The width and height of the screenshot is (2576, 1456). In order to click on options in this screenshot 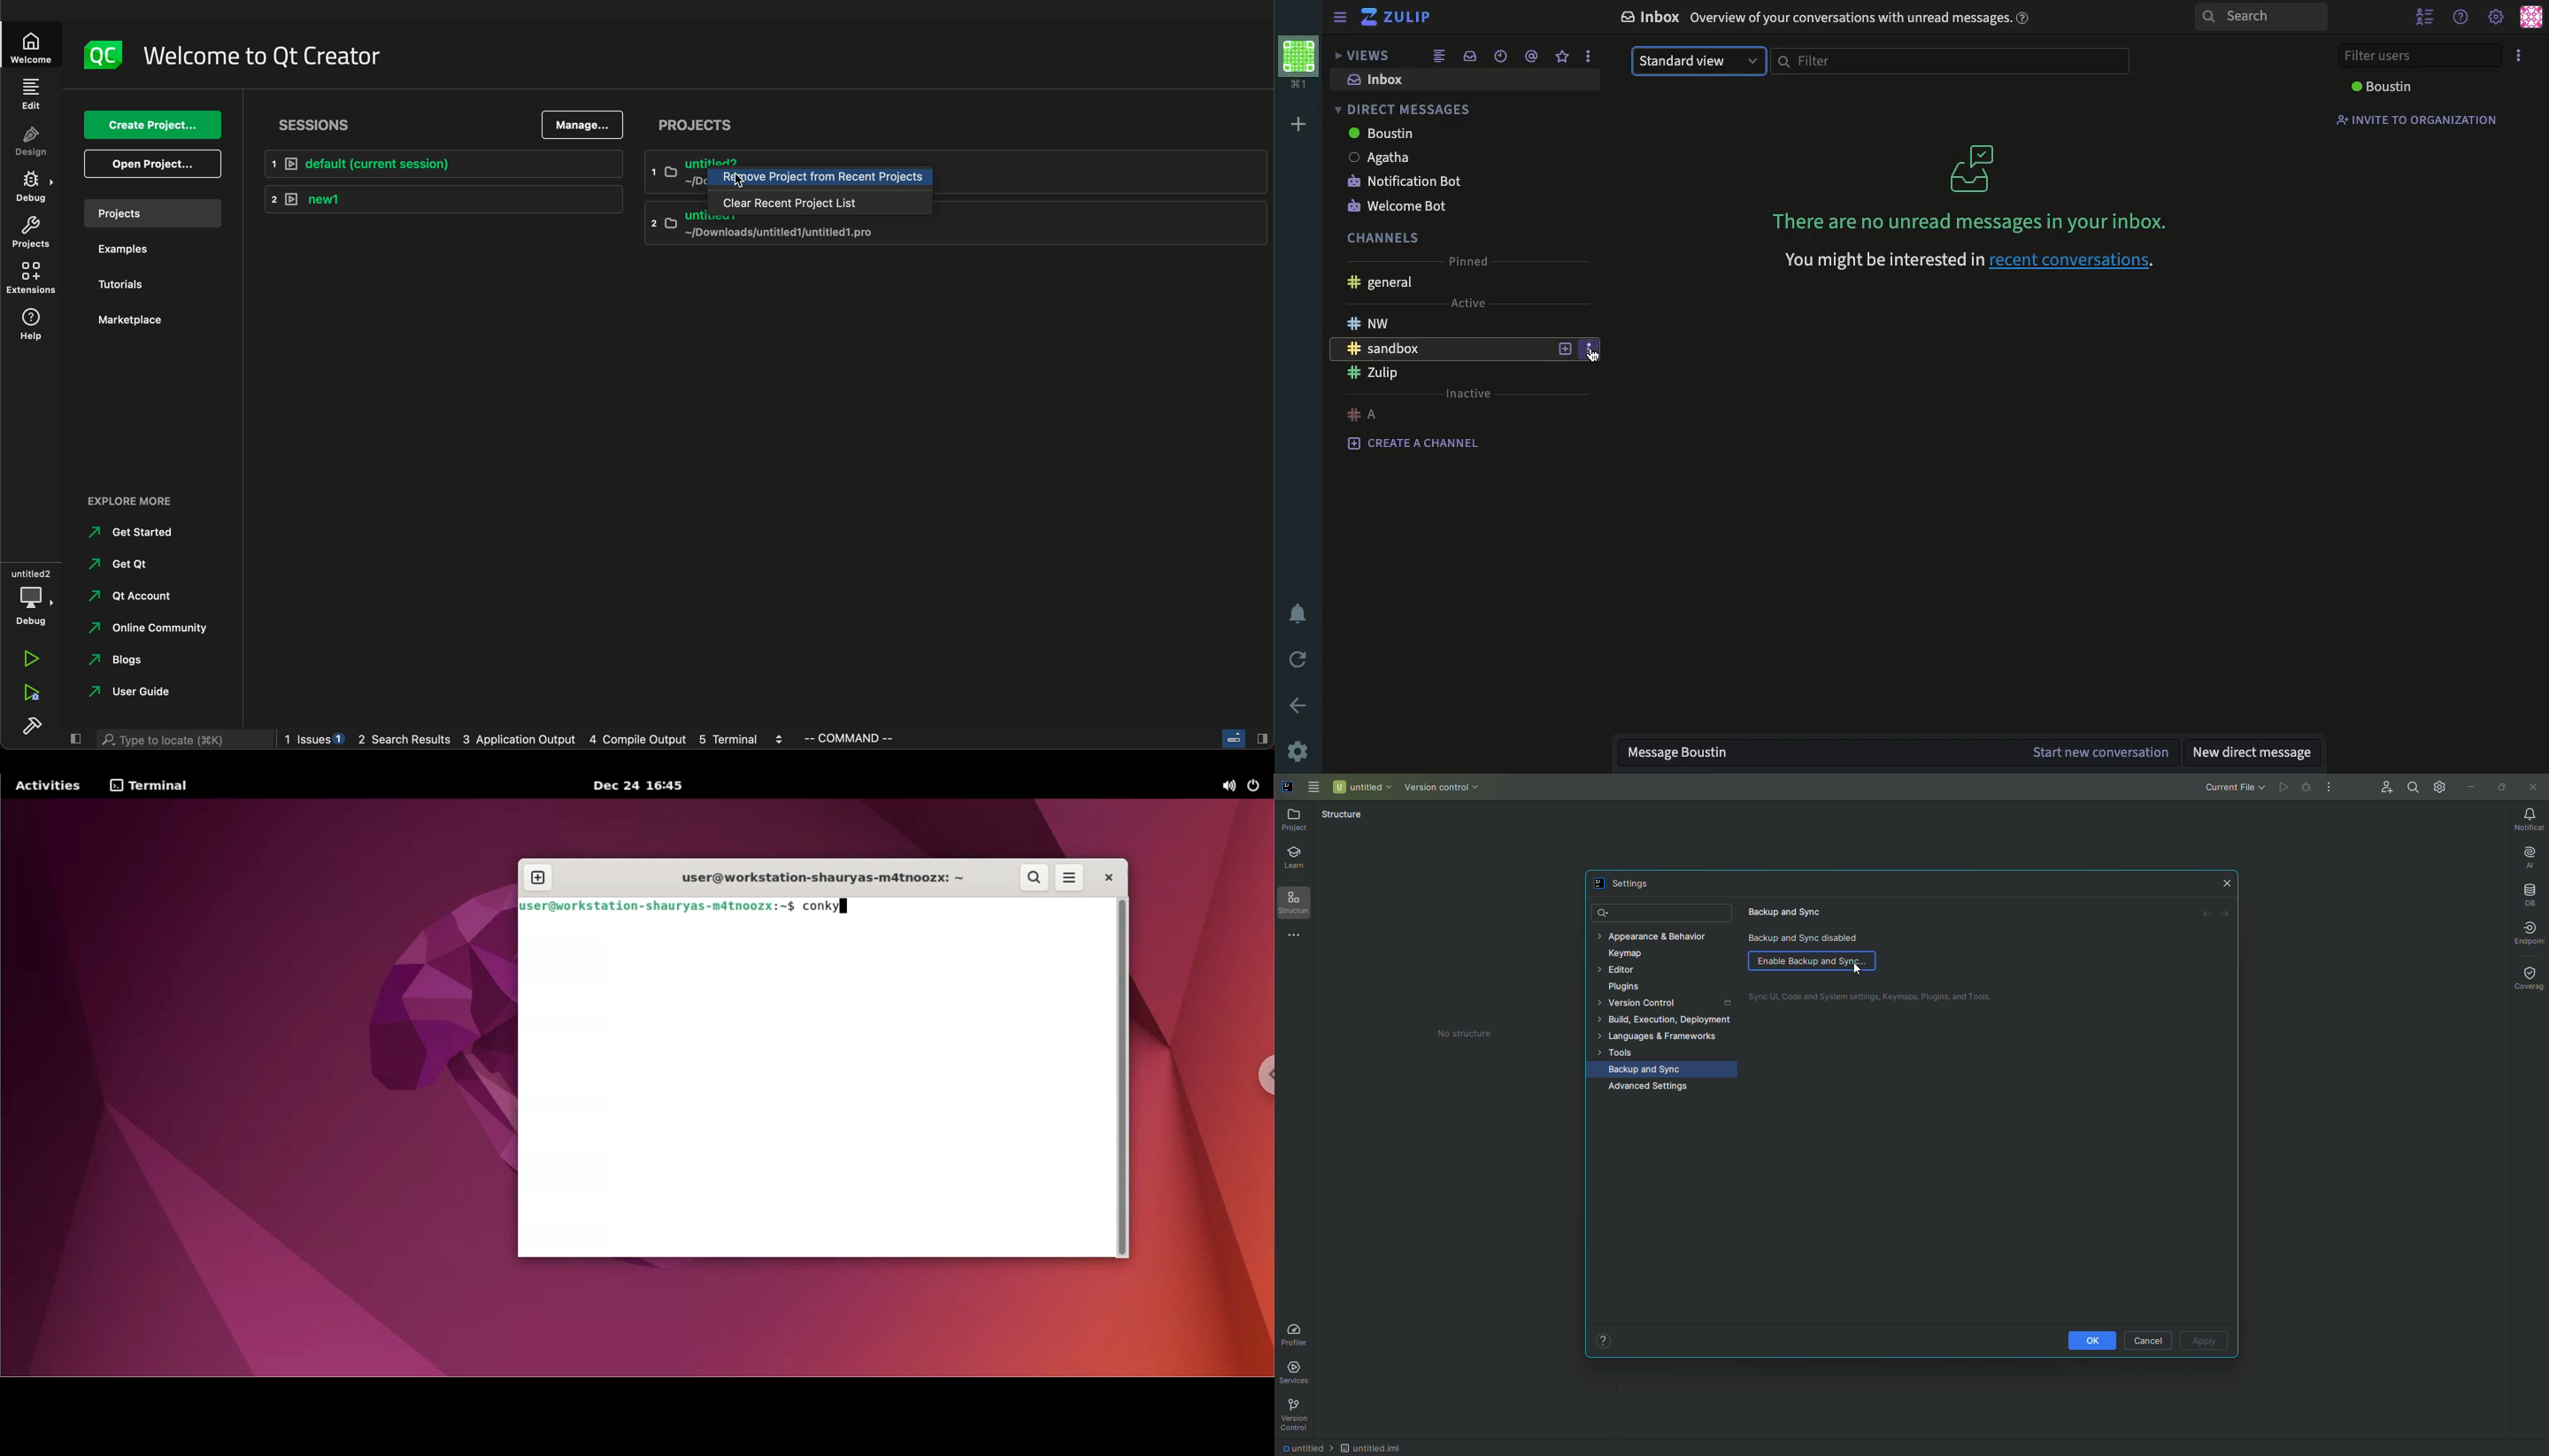, I will do `click(1590, 56)`.